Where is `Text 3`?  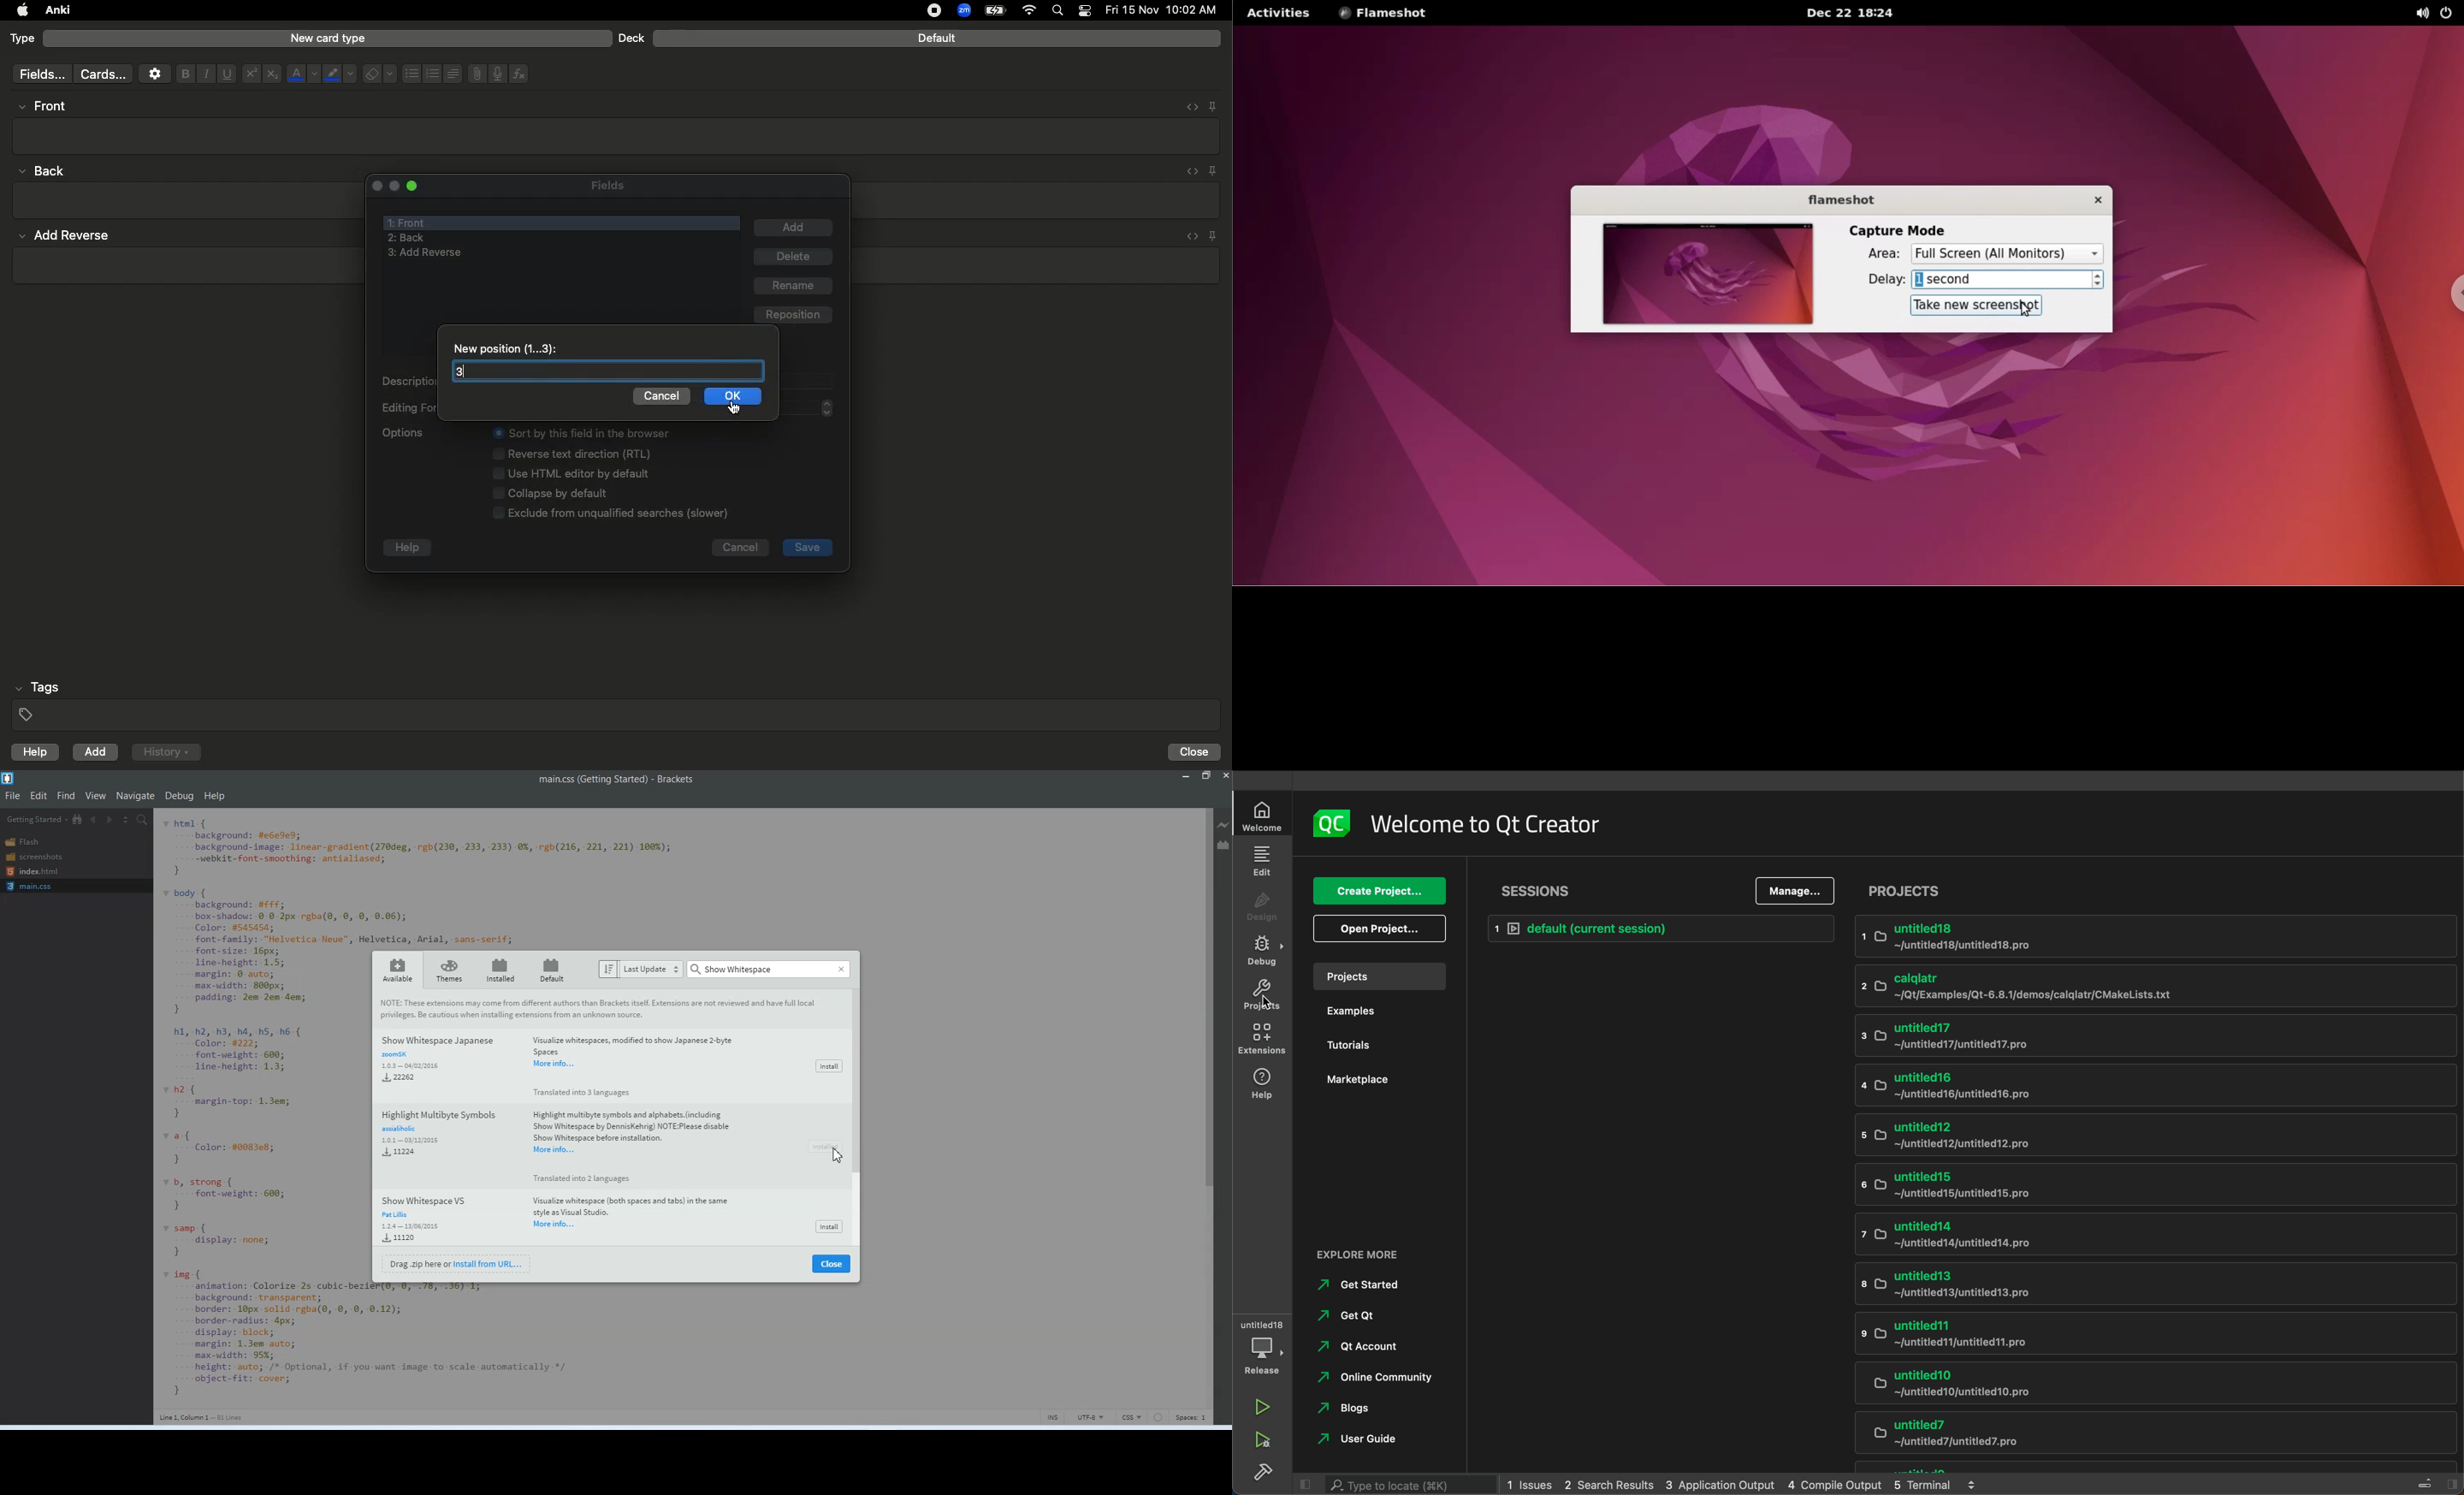
Text 3 is located at coordinates (204, 1416).